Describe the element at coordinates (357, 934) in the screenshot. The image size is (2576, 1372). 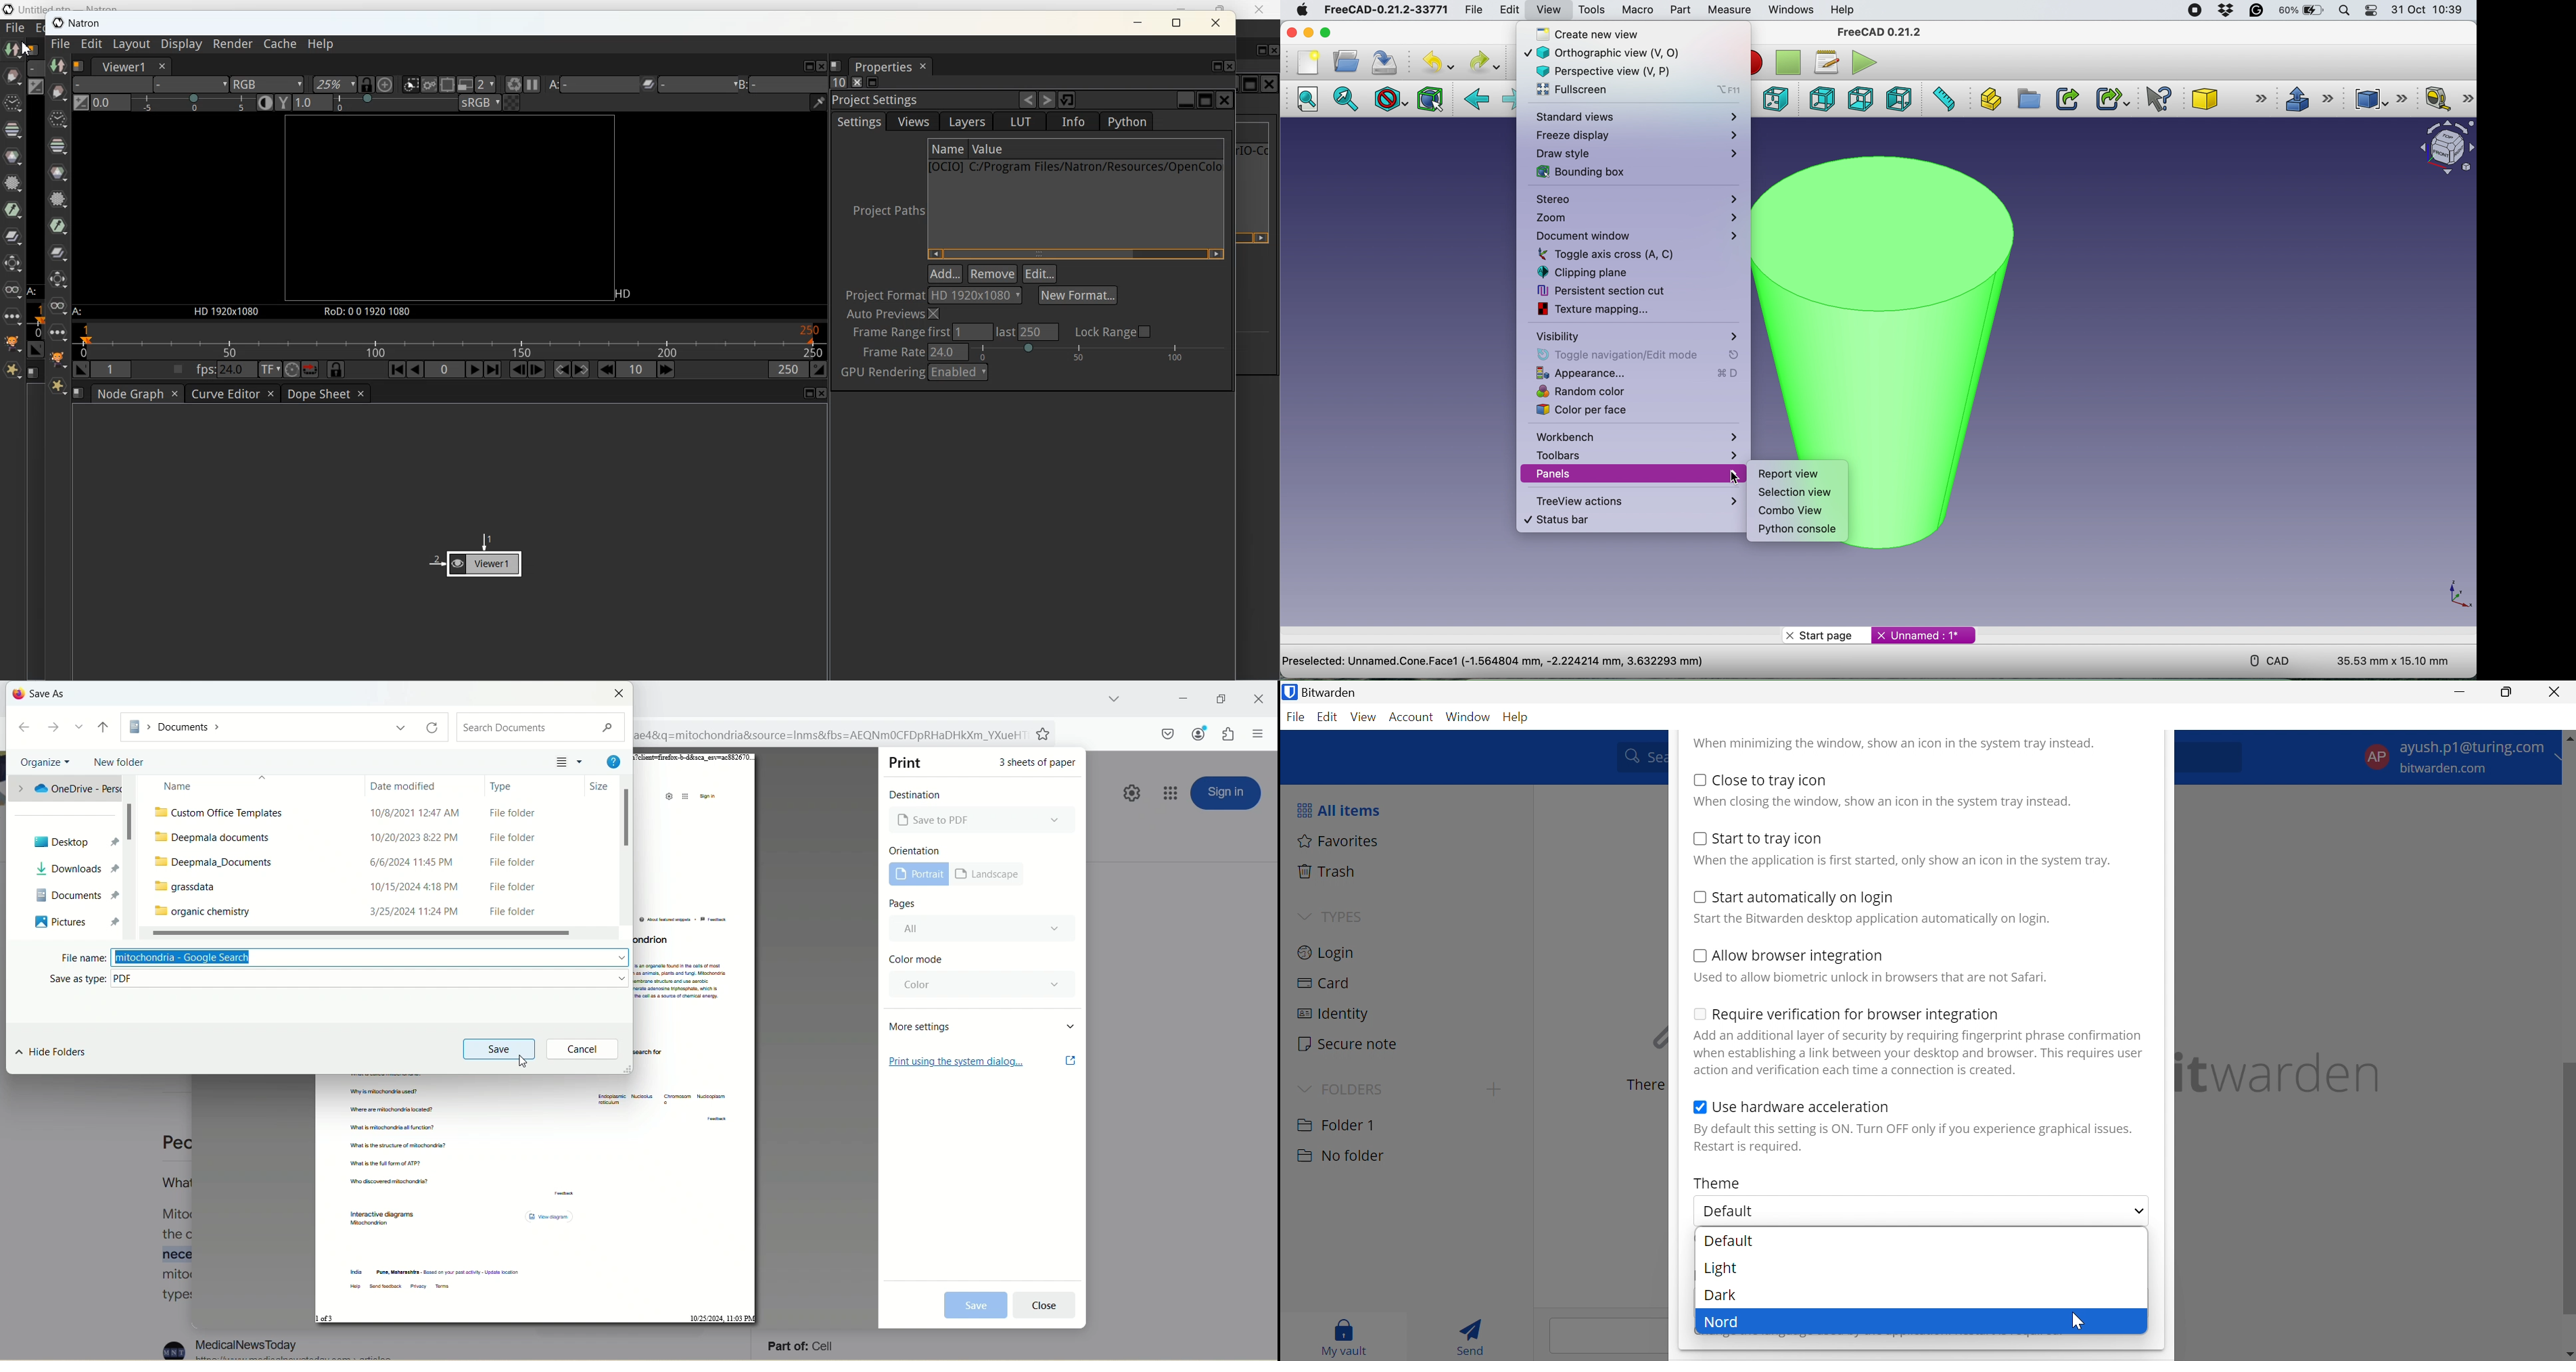
I see `horizontal scroll bar` at that location.